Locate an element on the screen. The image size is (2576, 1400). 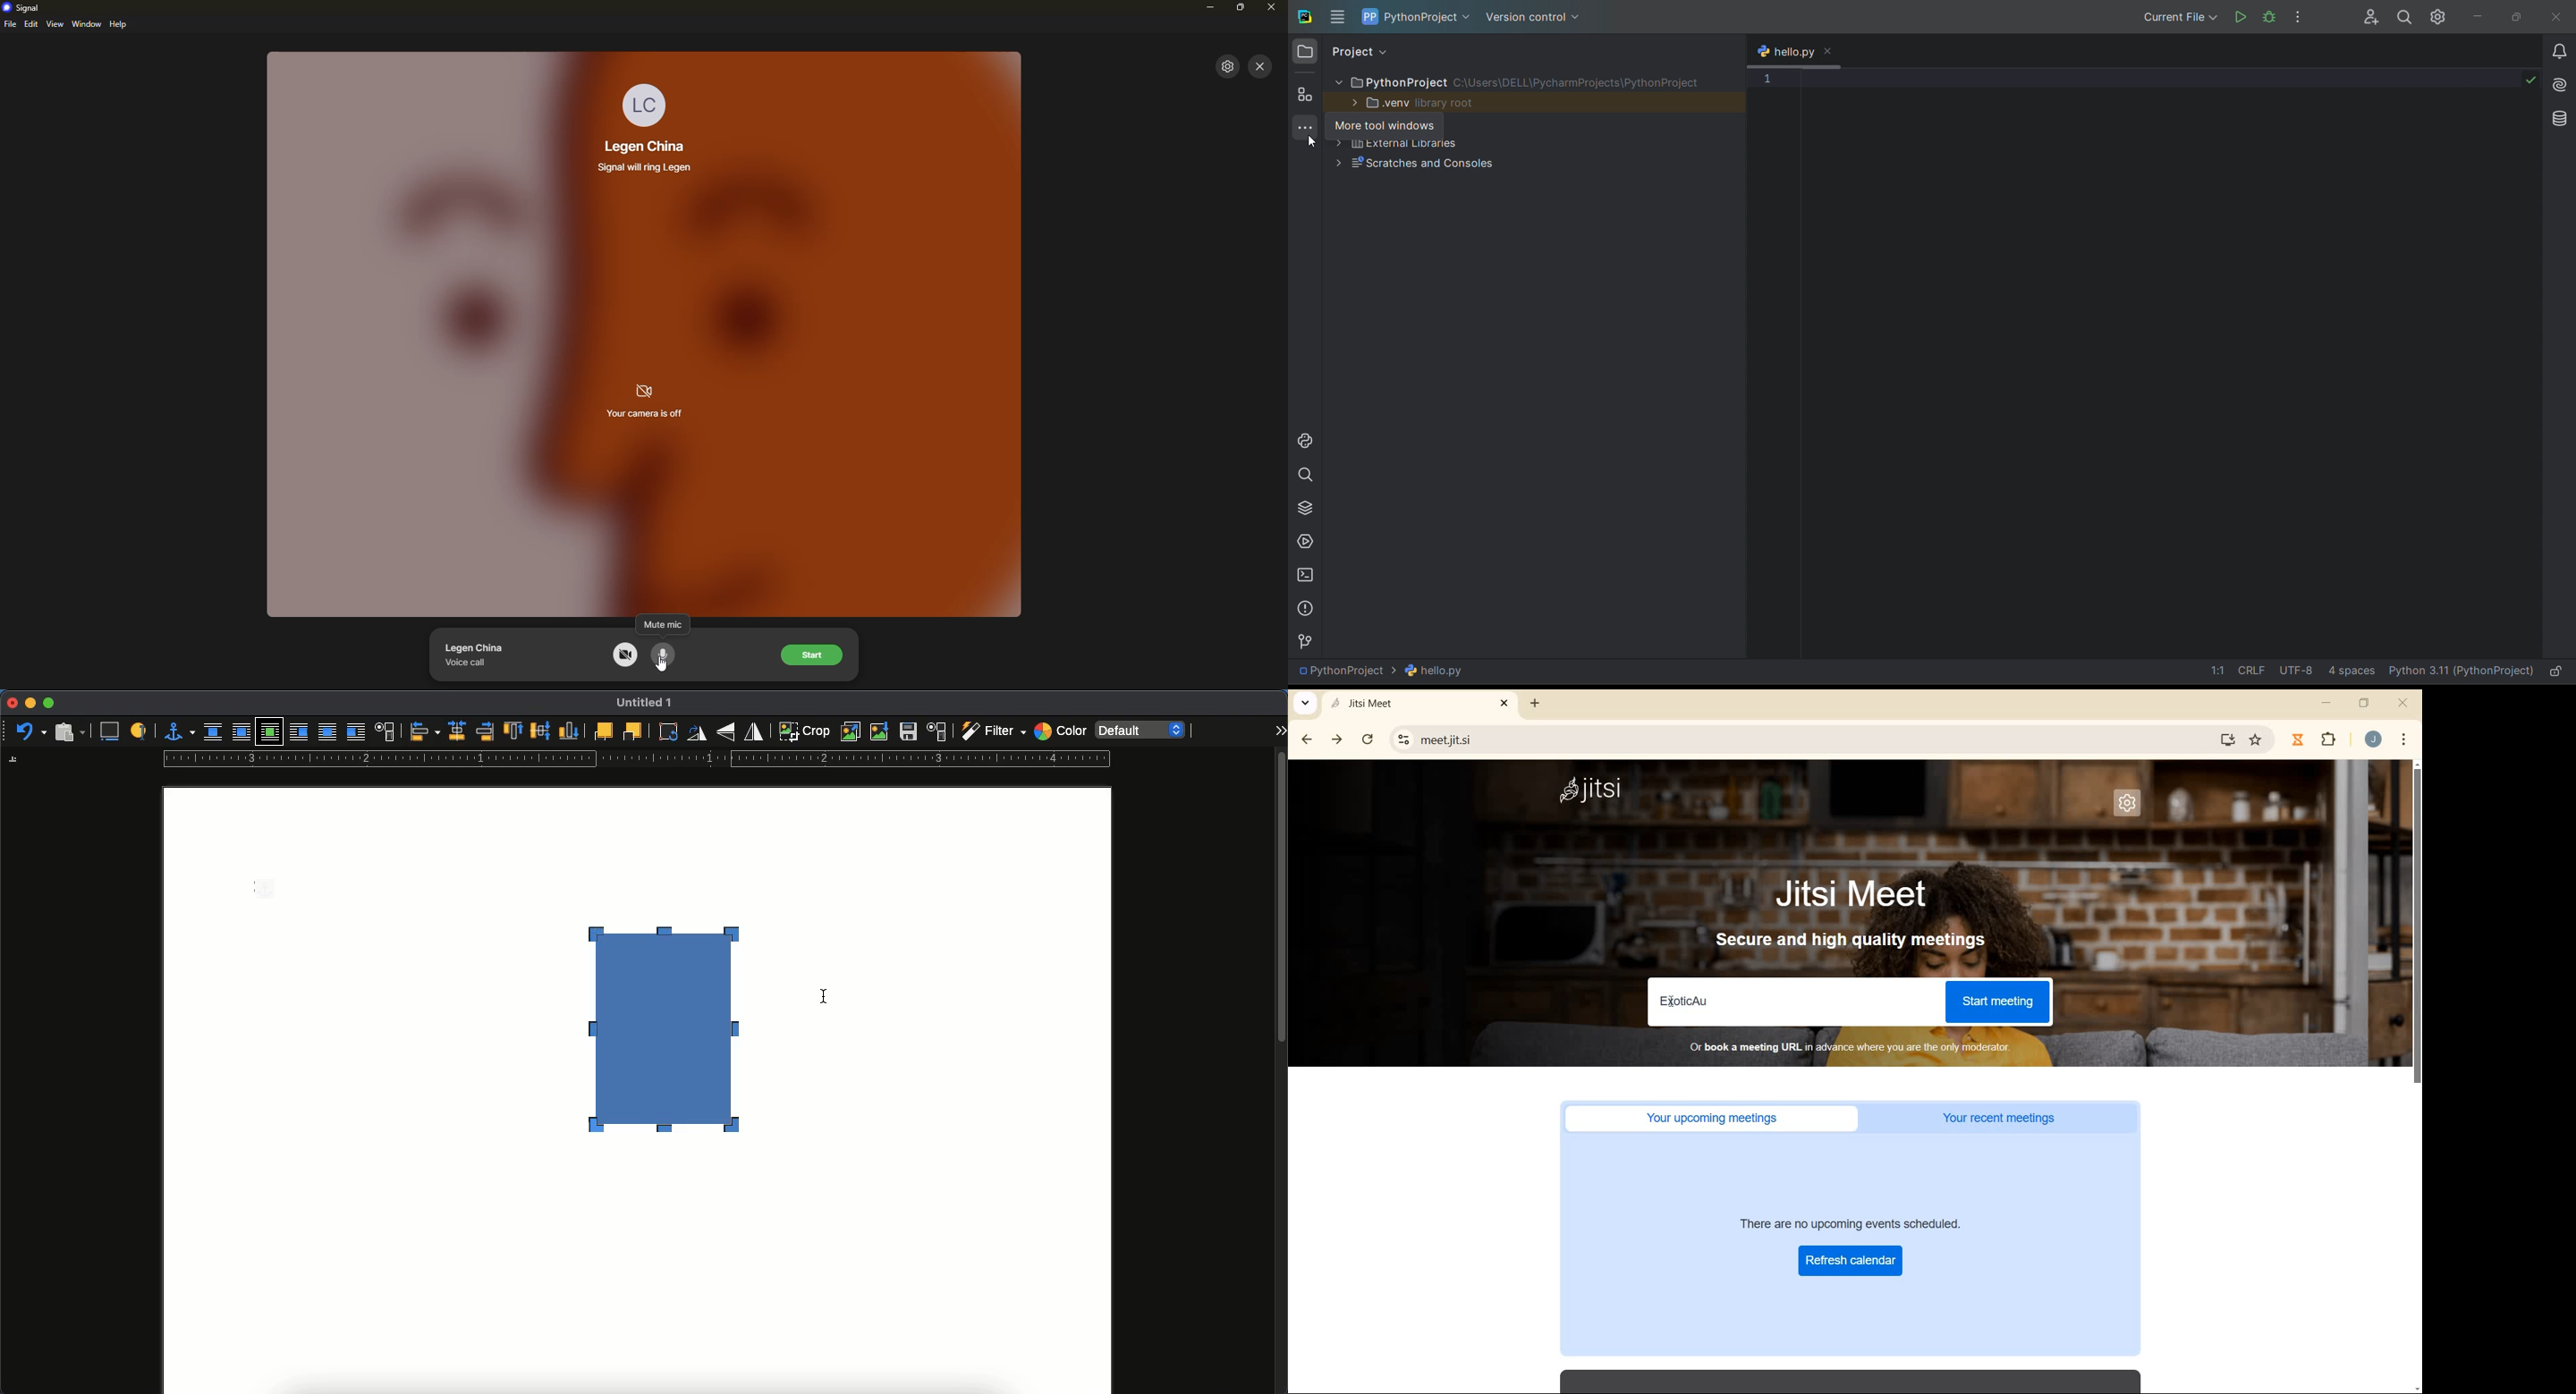
top to anchor is located at coordinates (513, 732).